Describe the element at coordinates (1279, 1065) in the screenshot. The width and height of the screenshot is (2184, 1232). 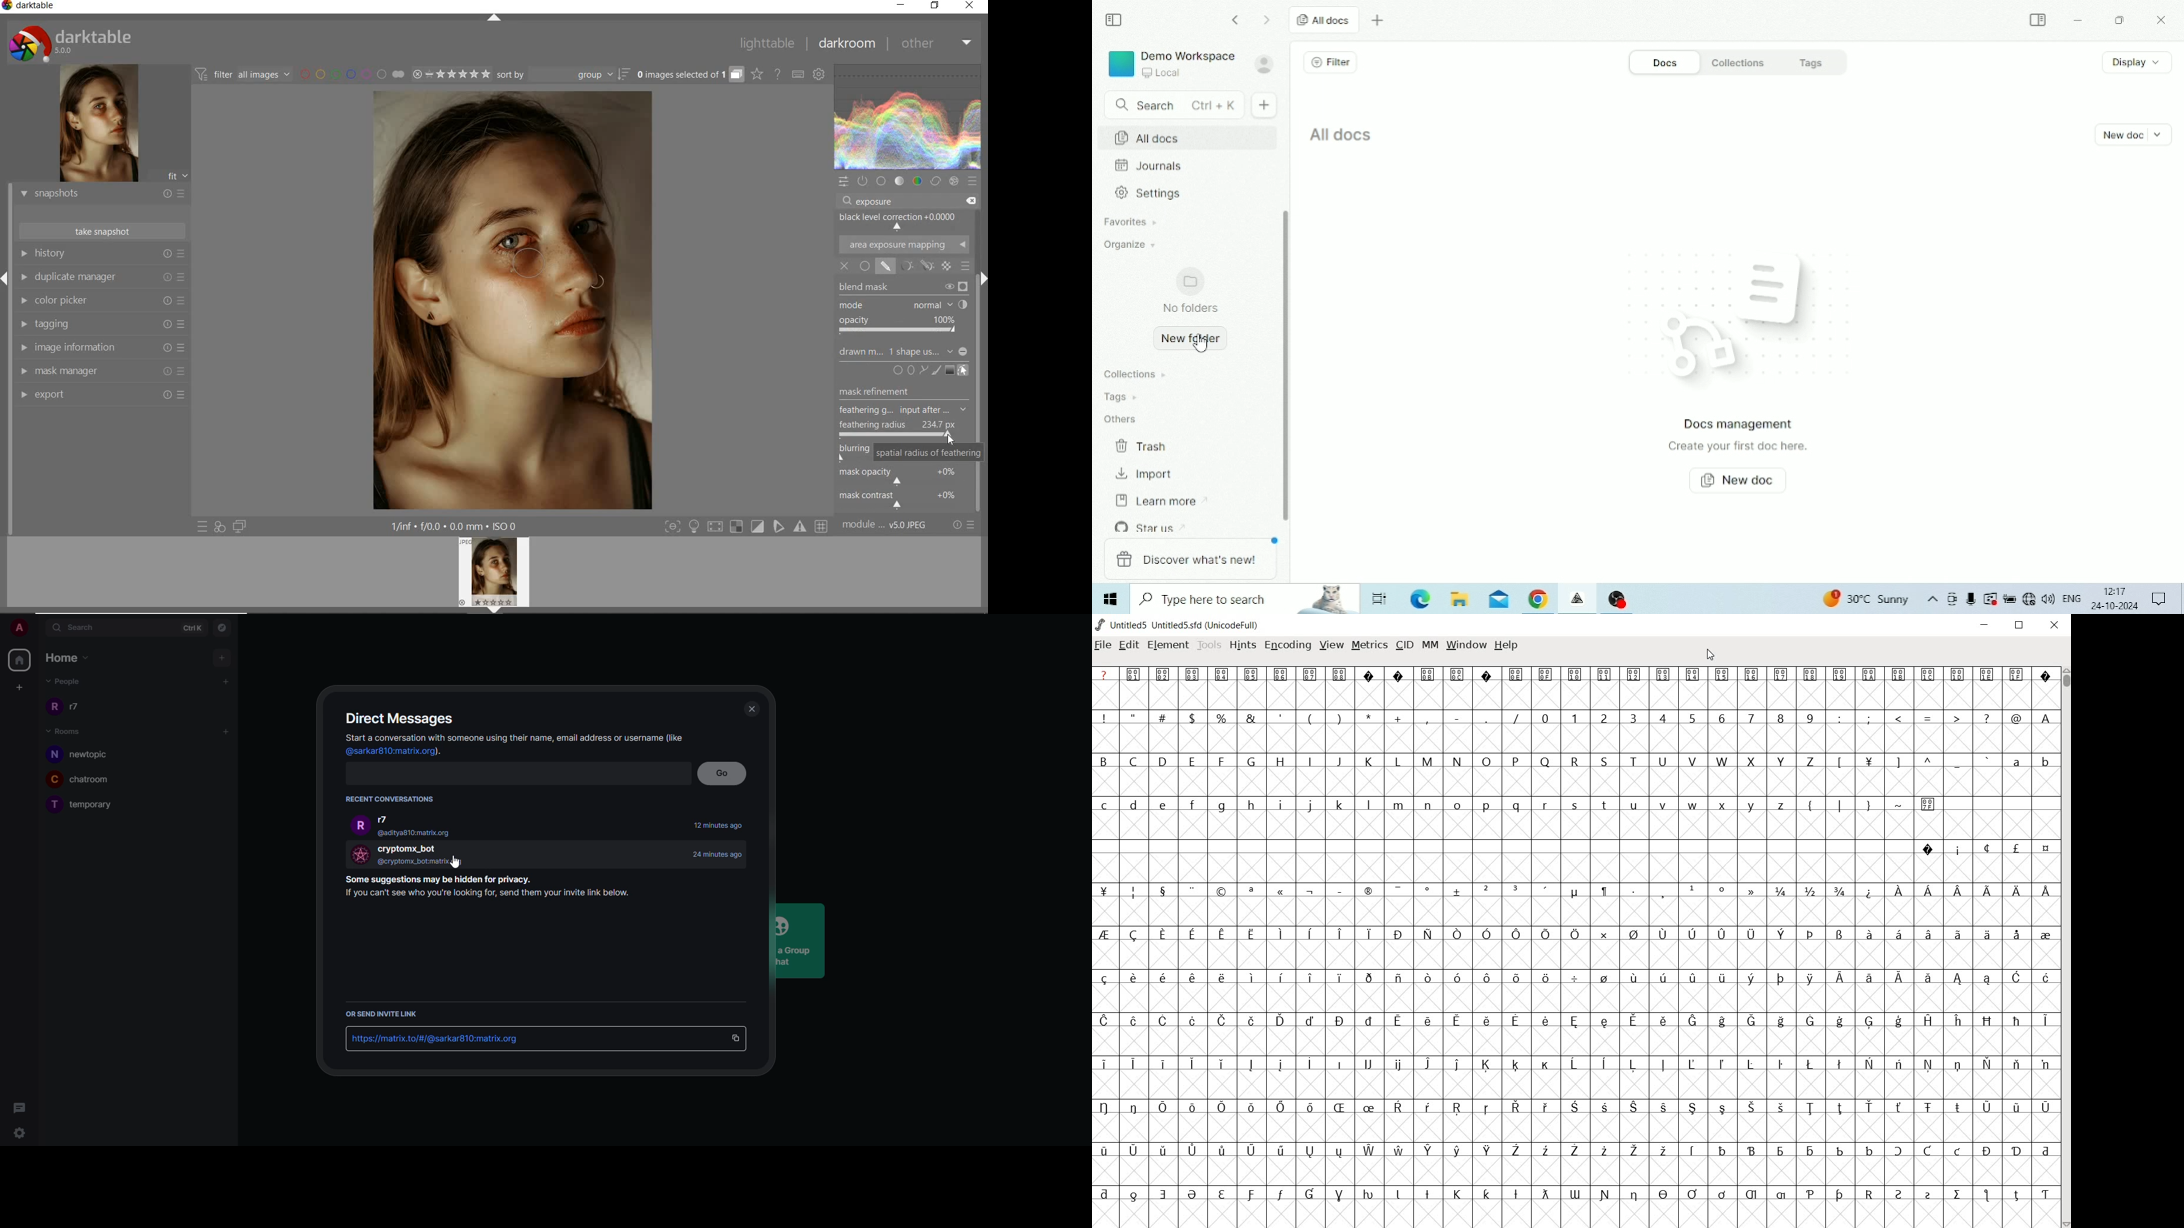
I see `Symbol` at that location.